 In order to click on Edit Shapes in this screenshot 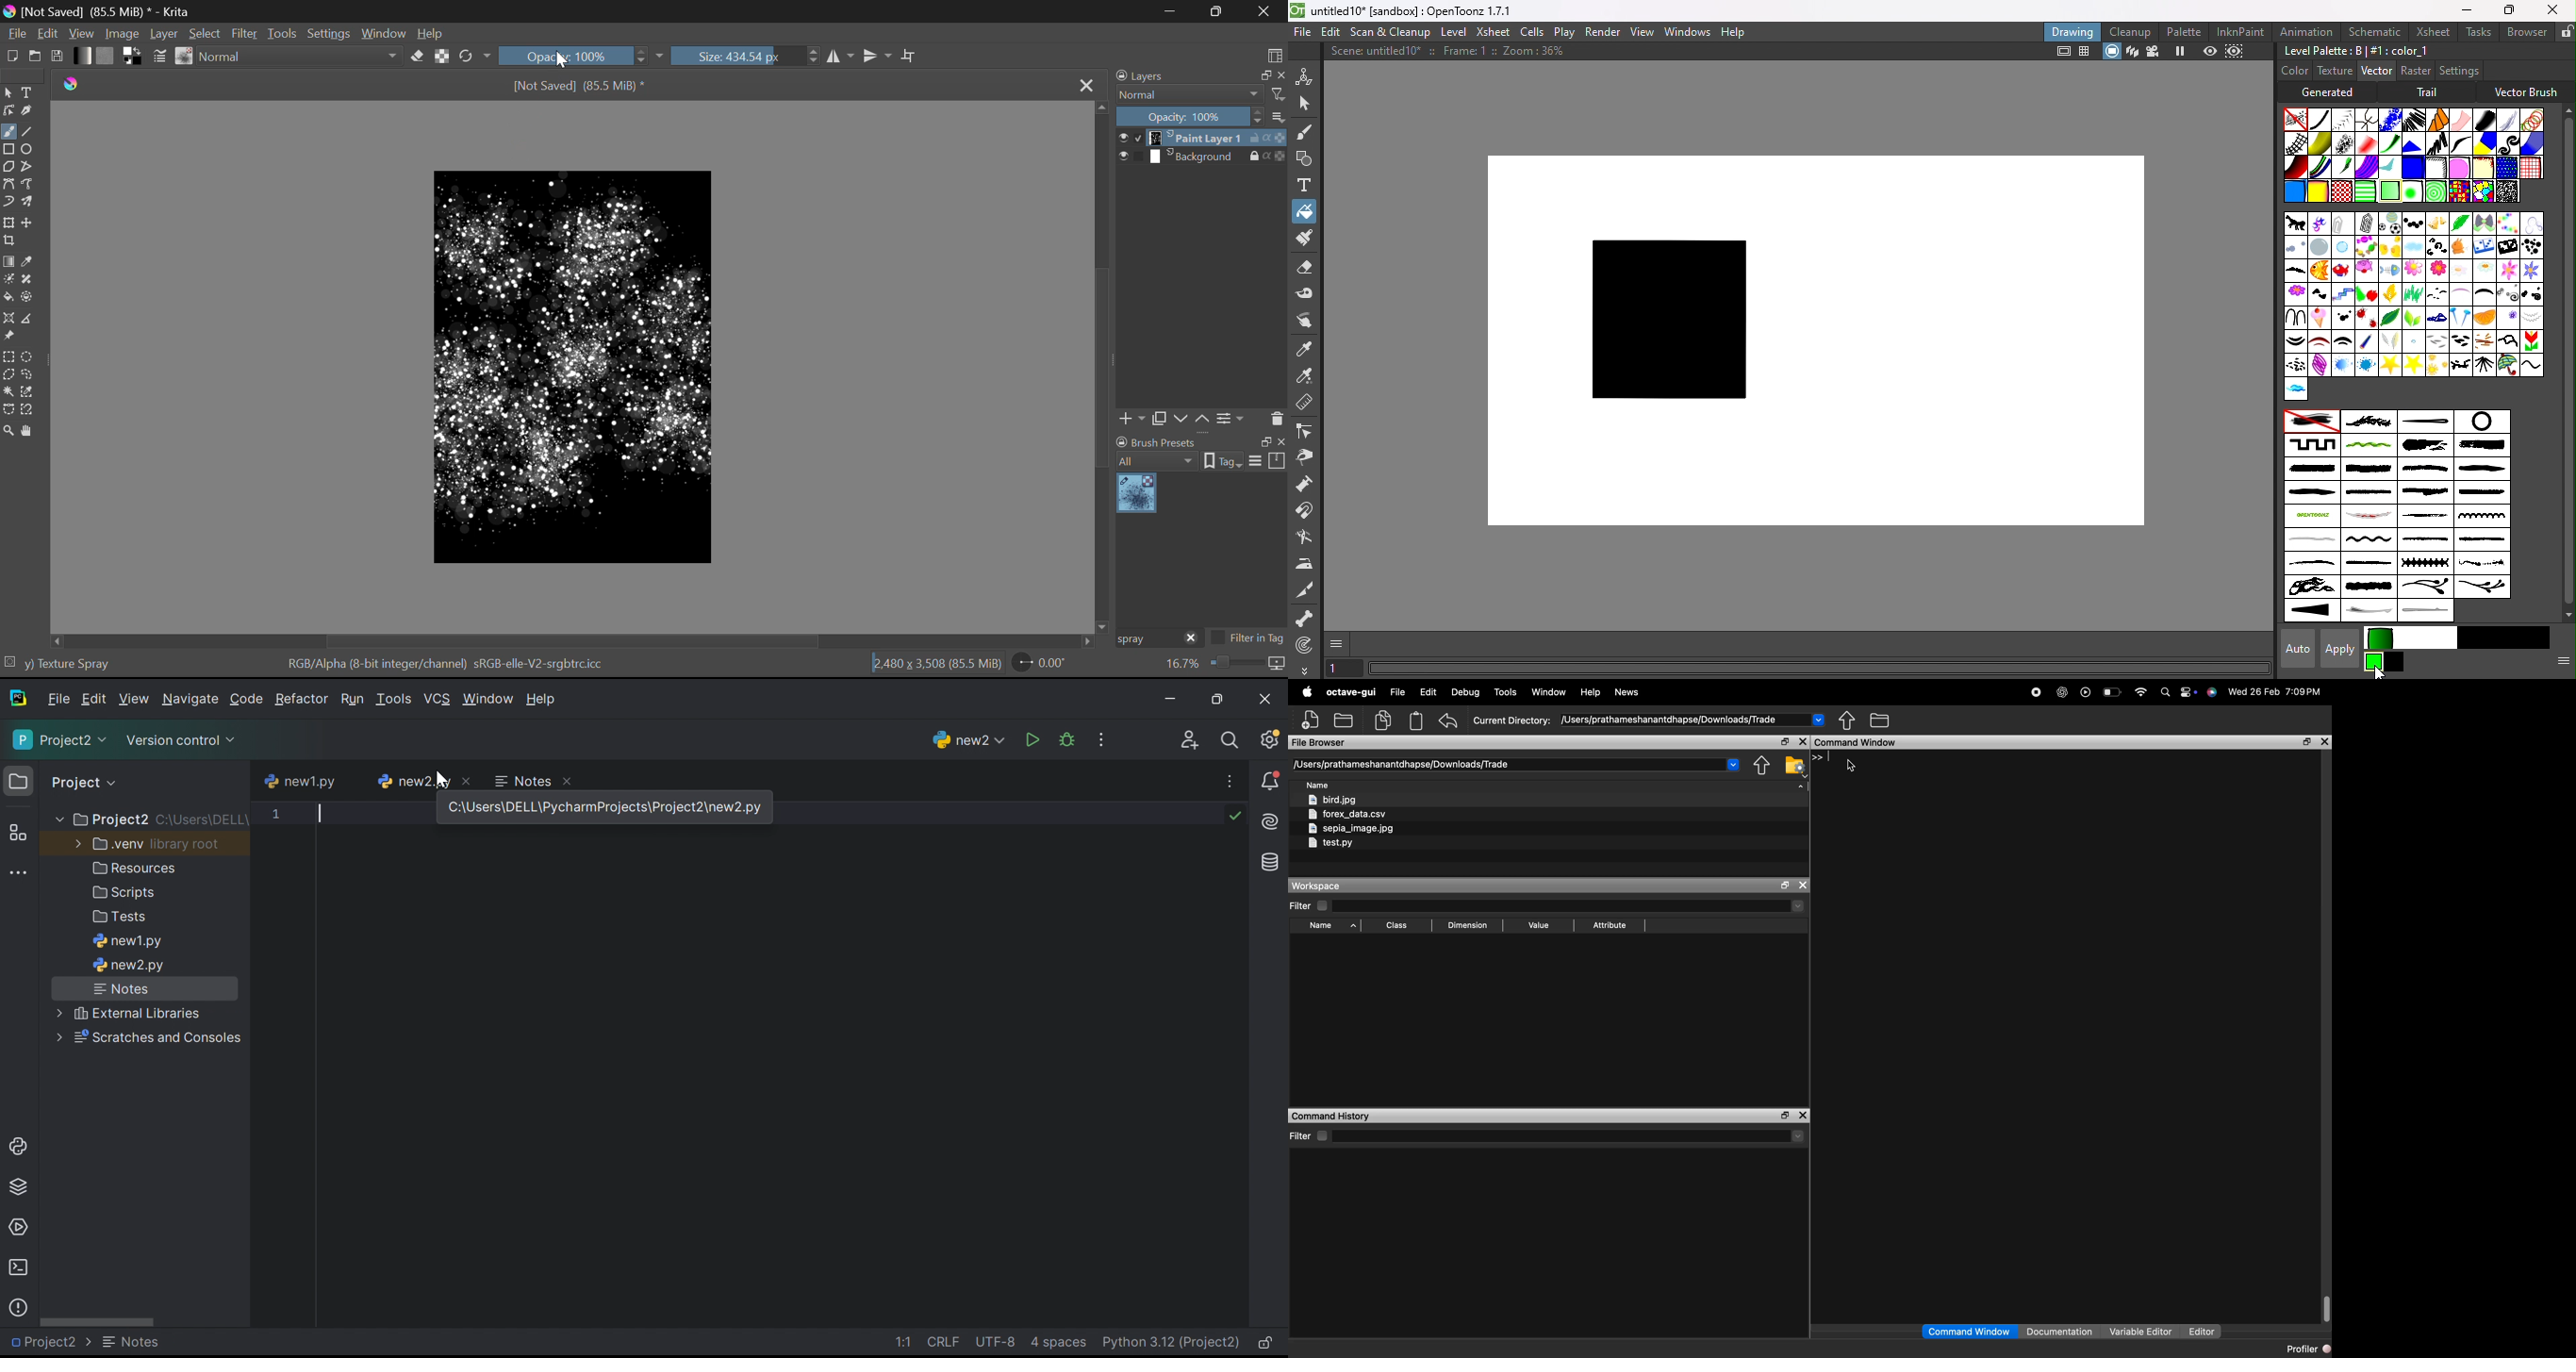, I will do `click(9, 111)`.